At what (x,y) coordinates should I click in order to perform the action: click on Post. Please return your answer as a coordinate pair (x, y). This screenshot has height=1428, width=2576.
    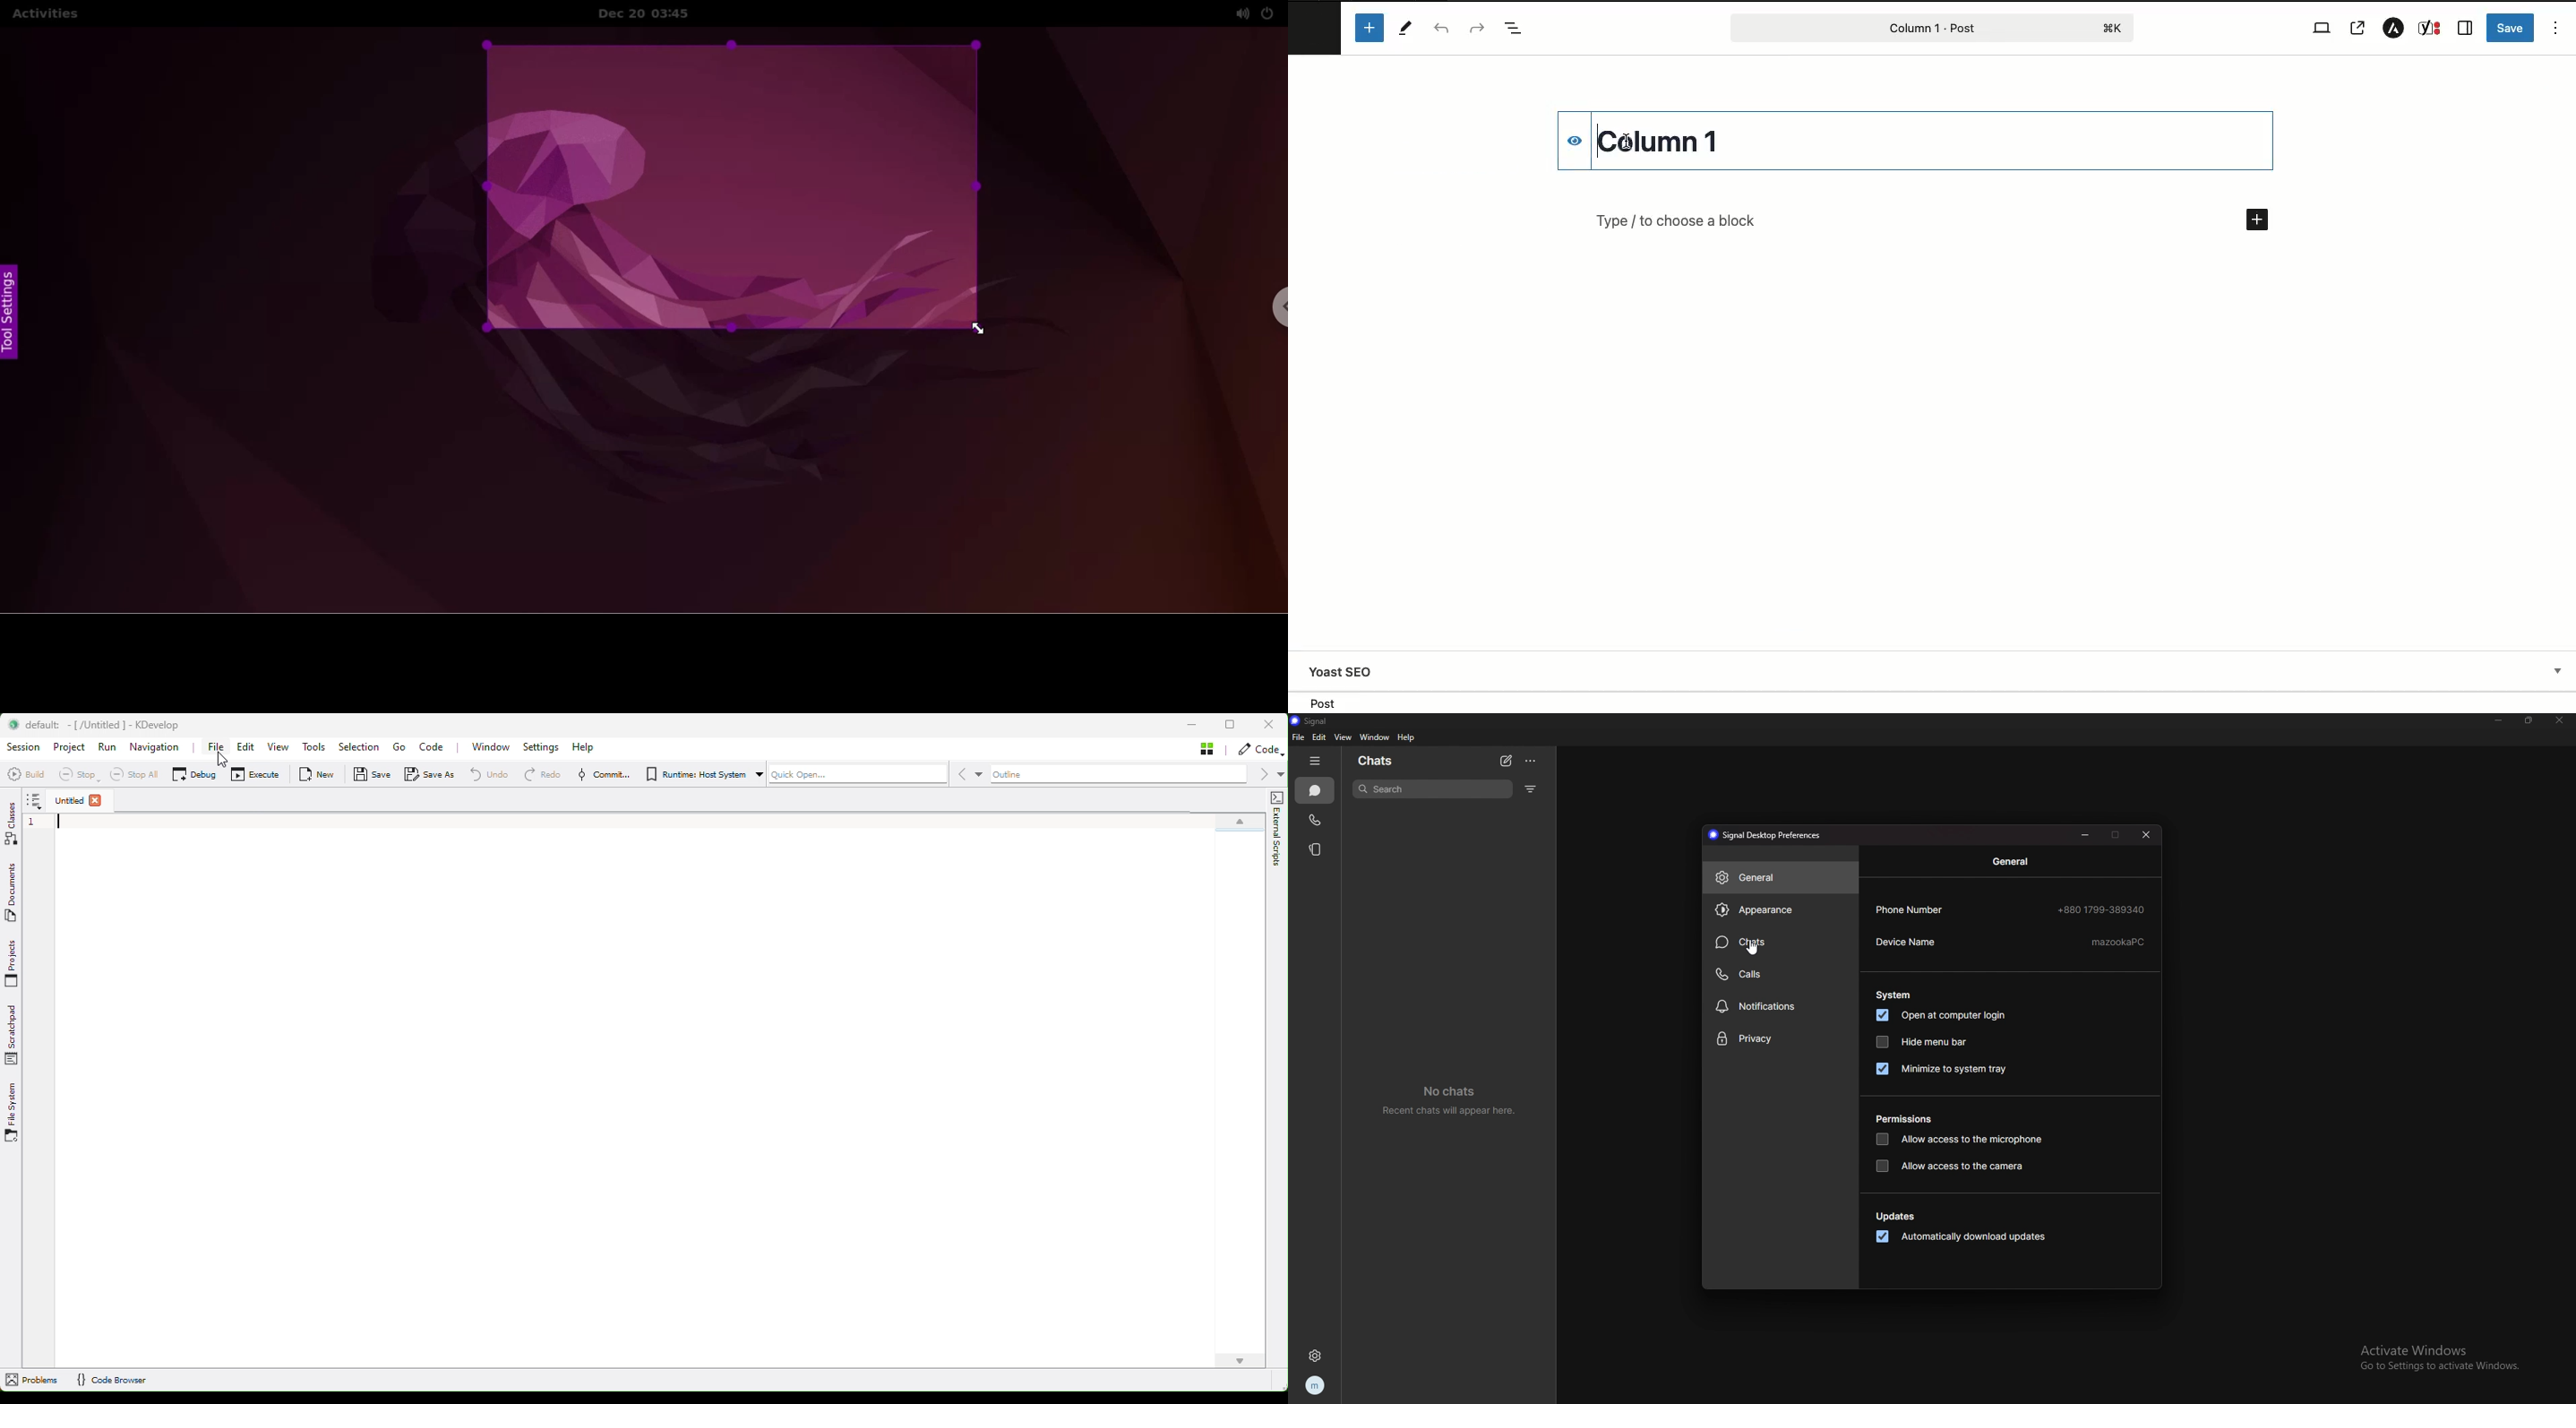
    Looking at the image, I should click on (1931, 27).